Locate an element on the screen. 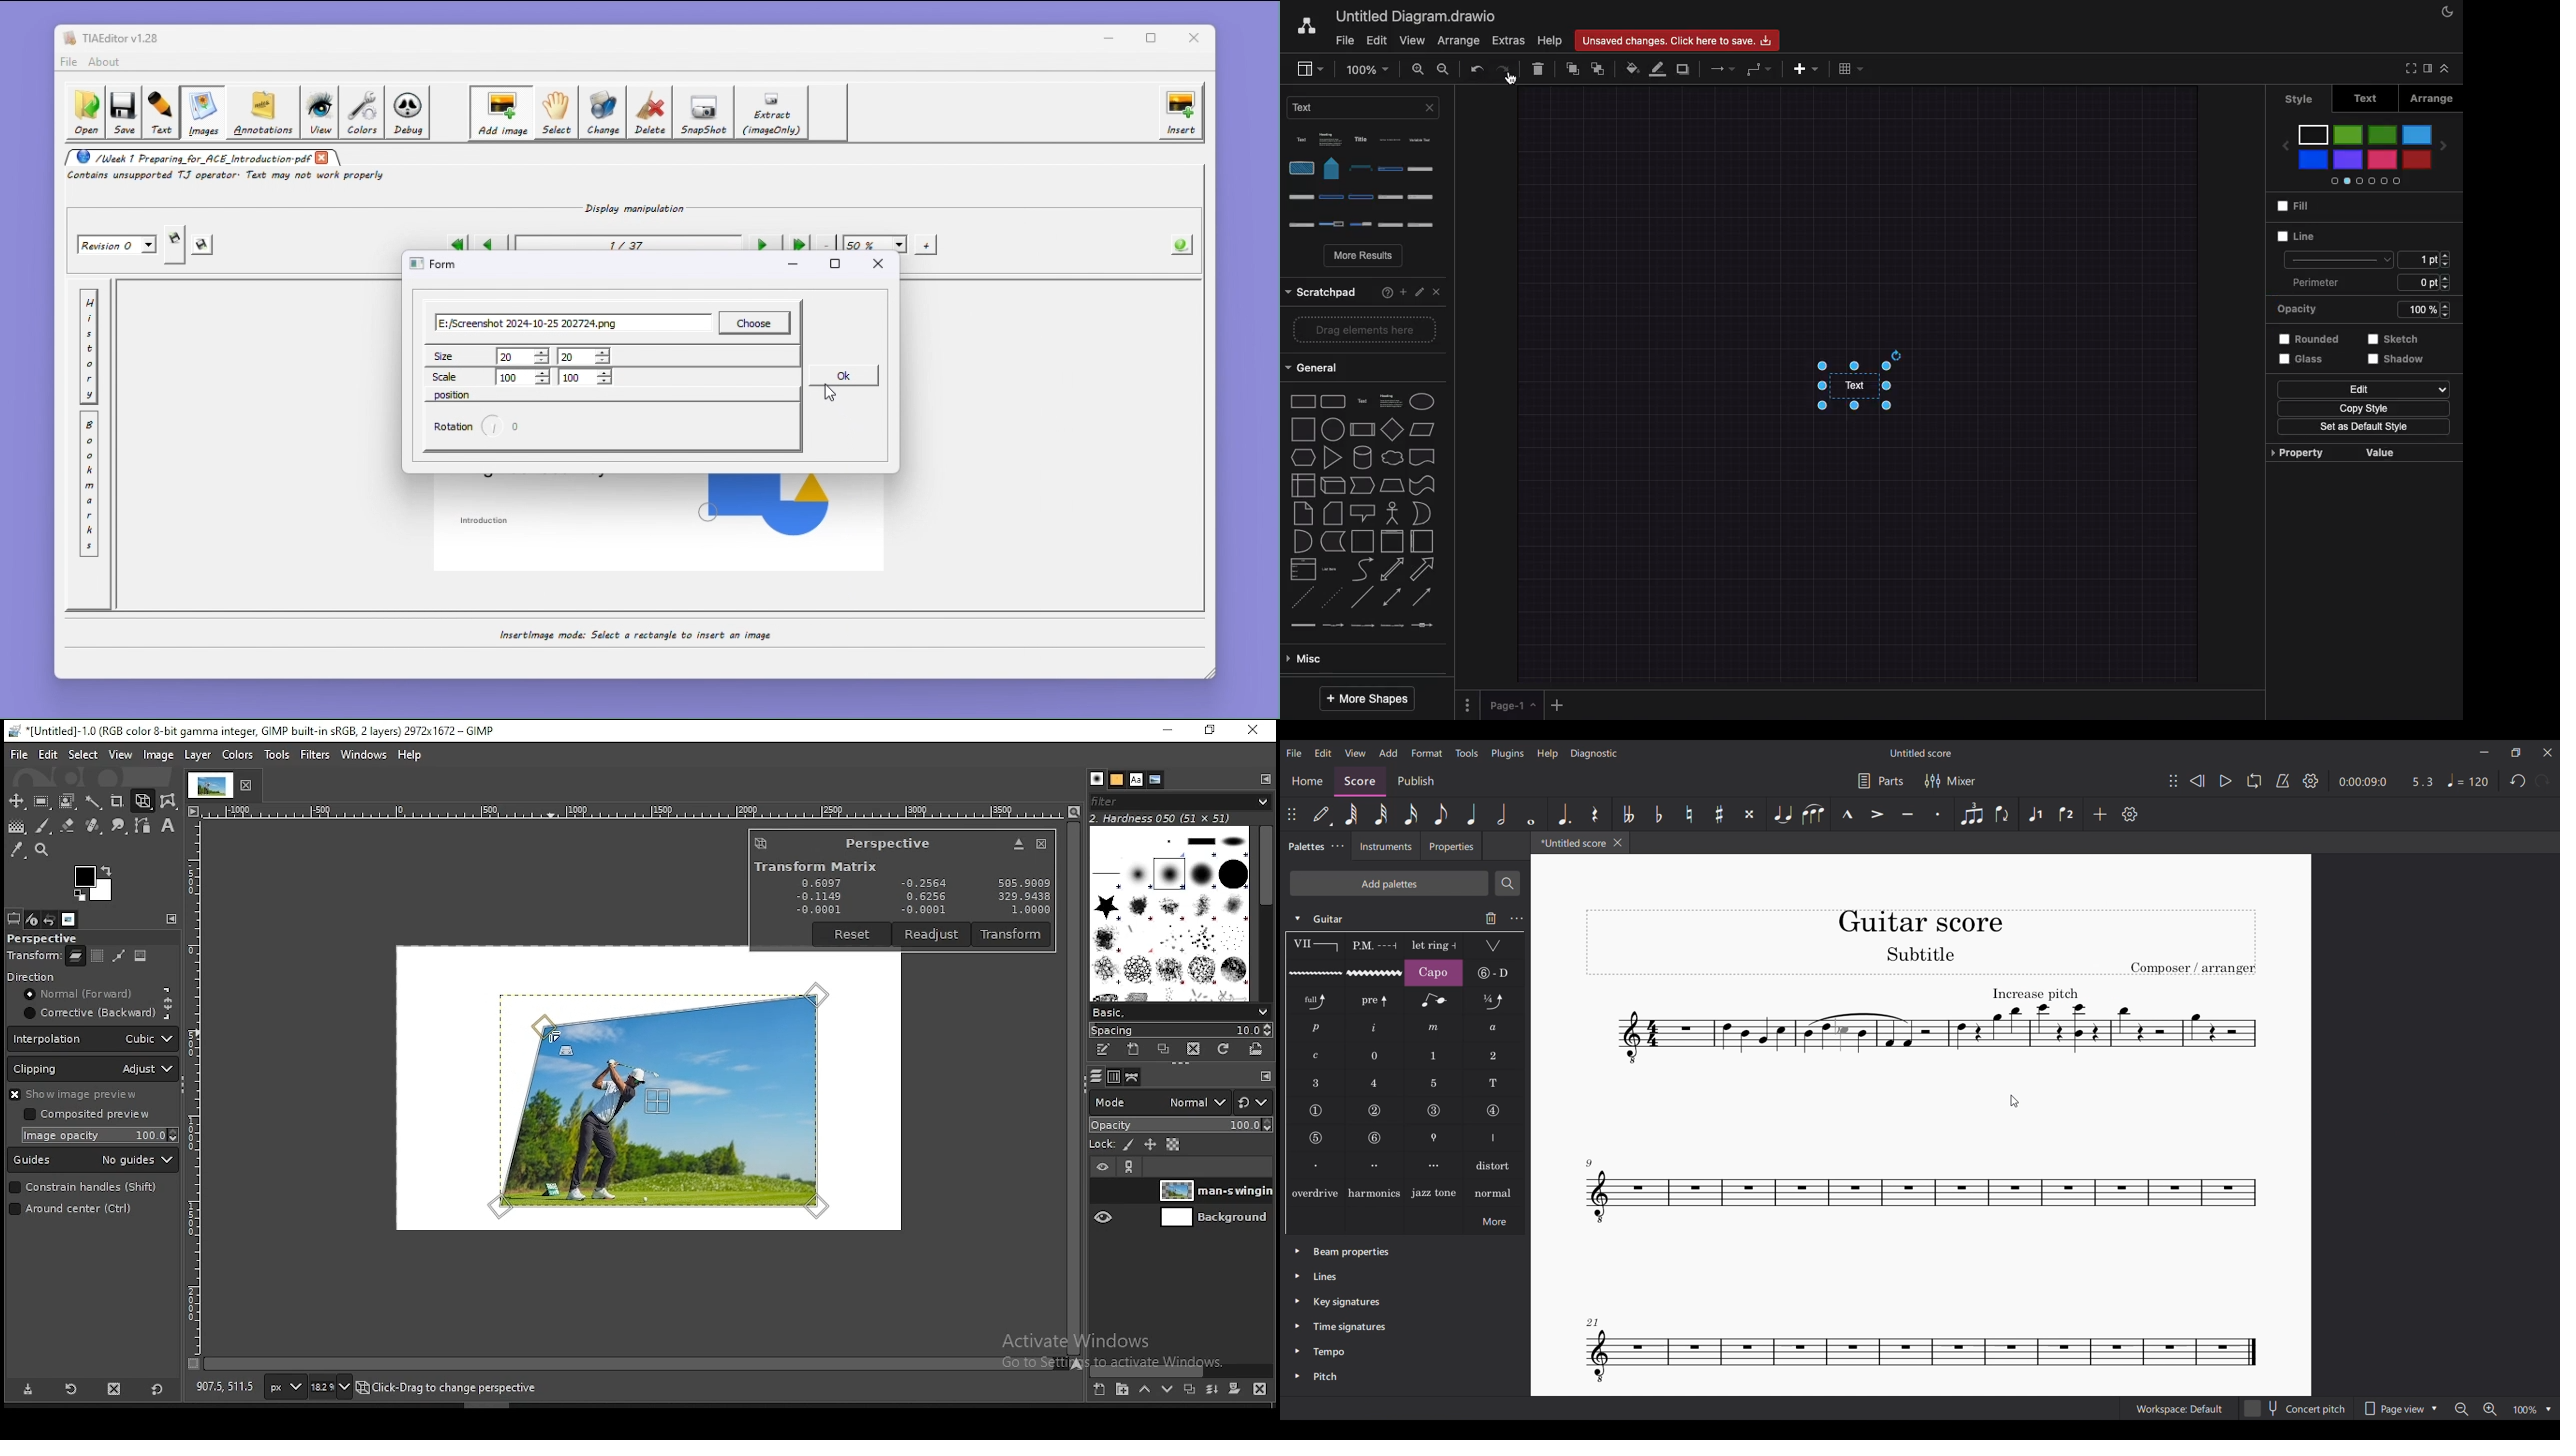  Zoom out is located at coordinates (2463, 1409).